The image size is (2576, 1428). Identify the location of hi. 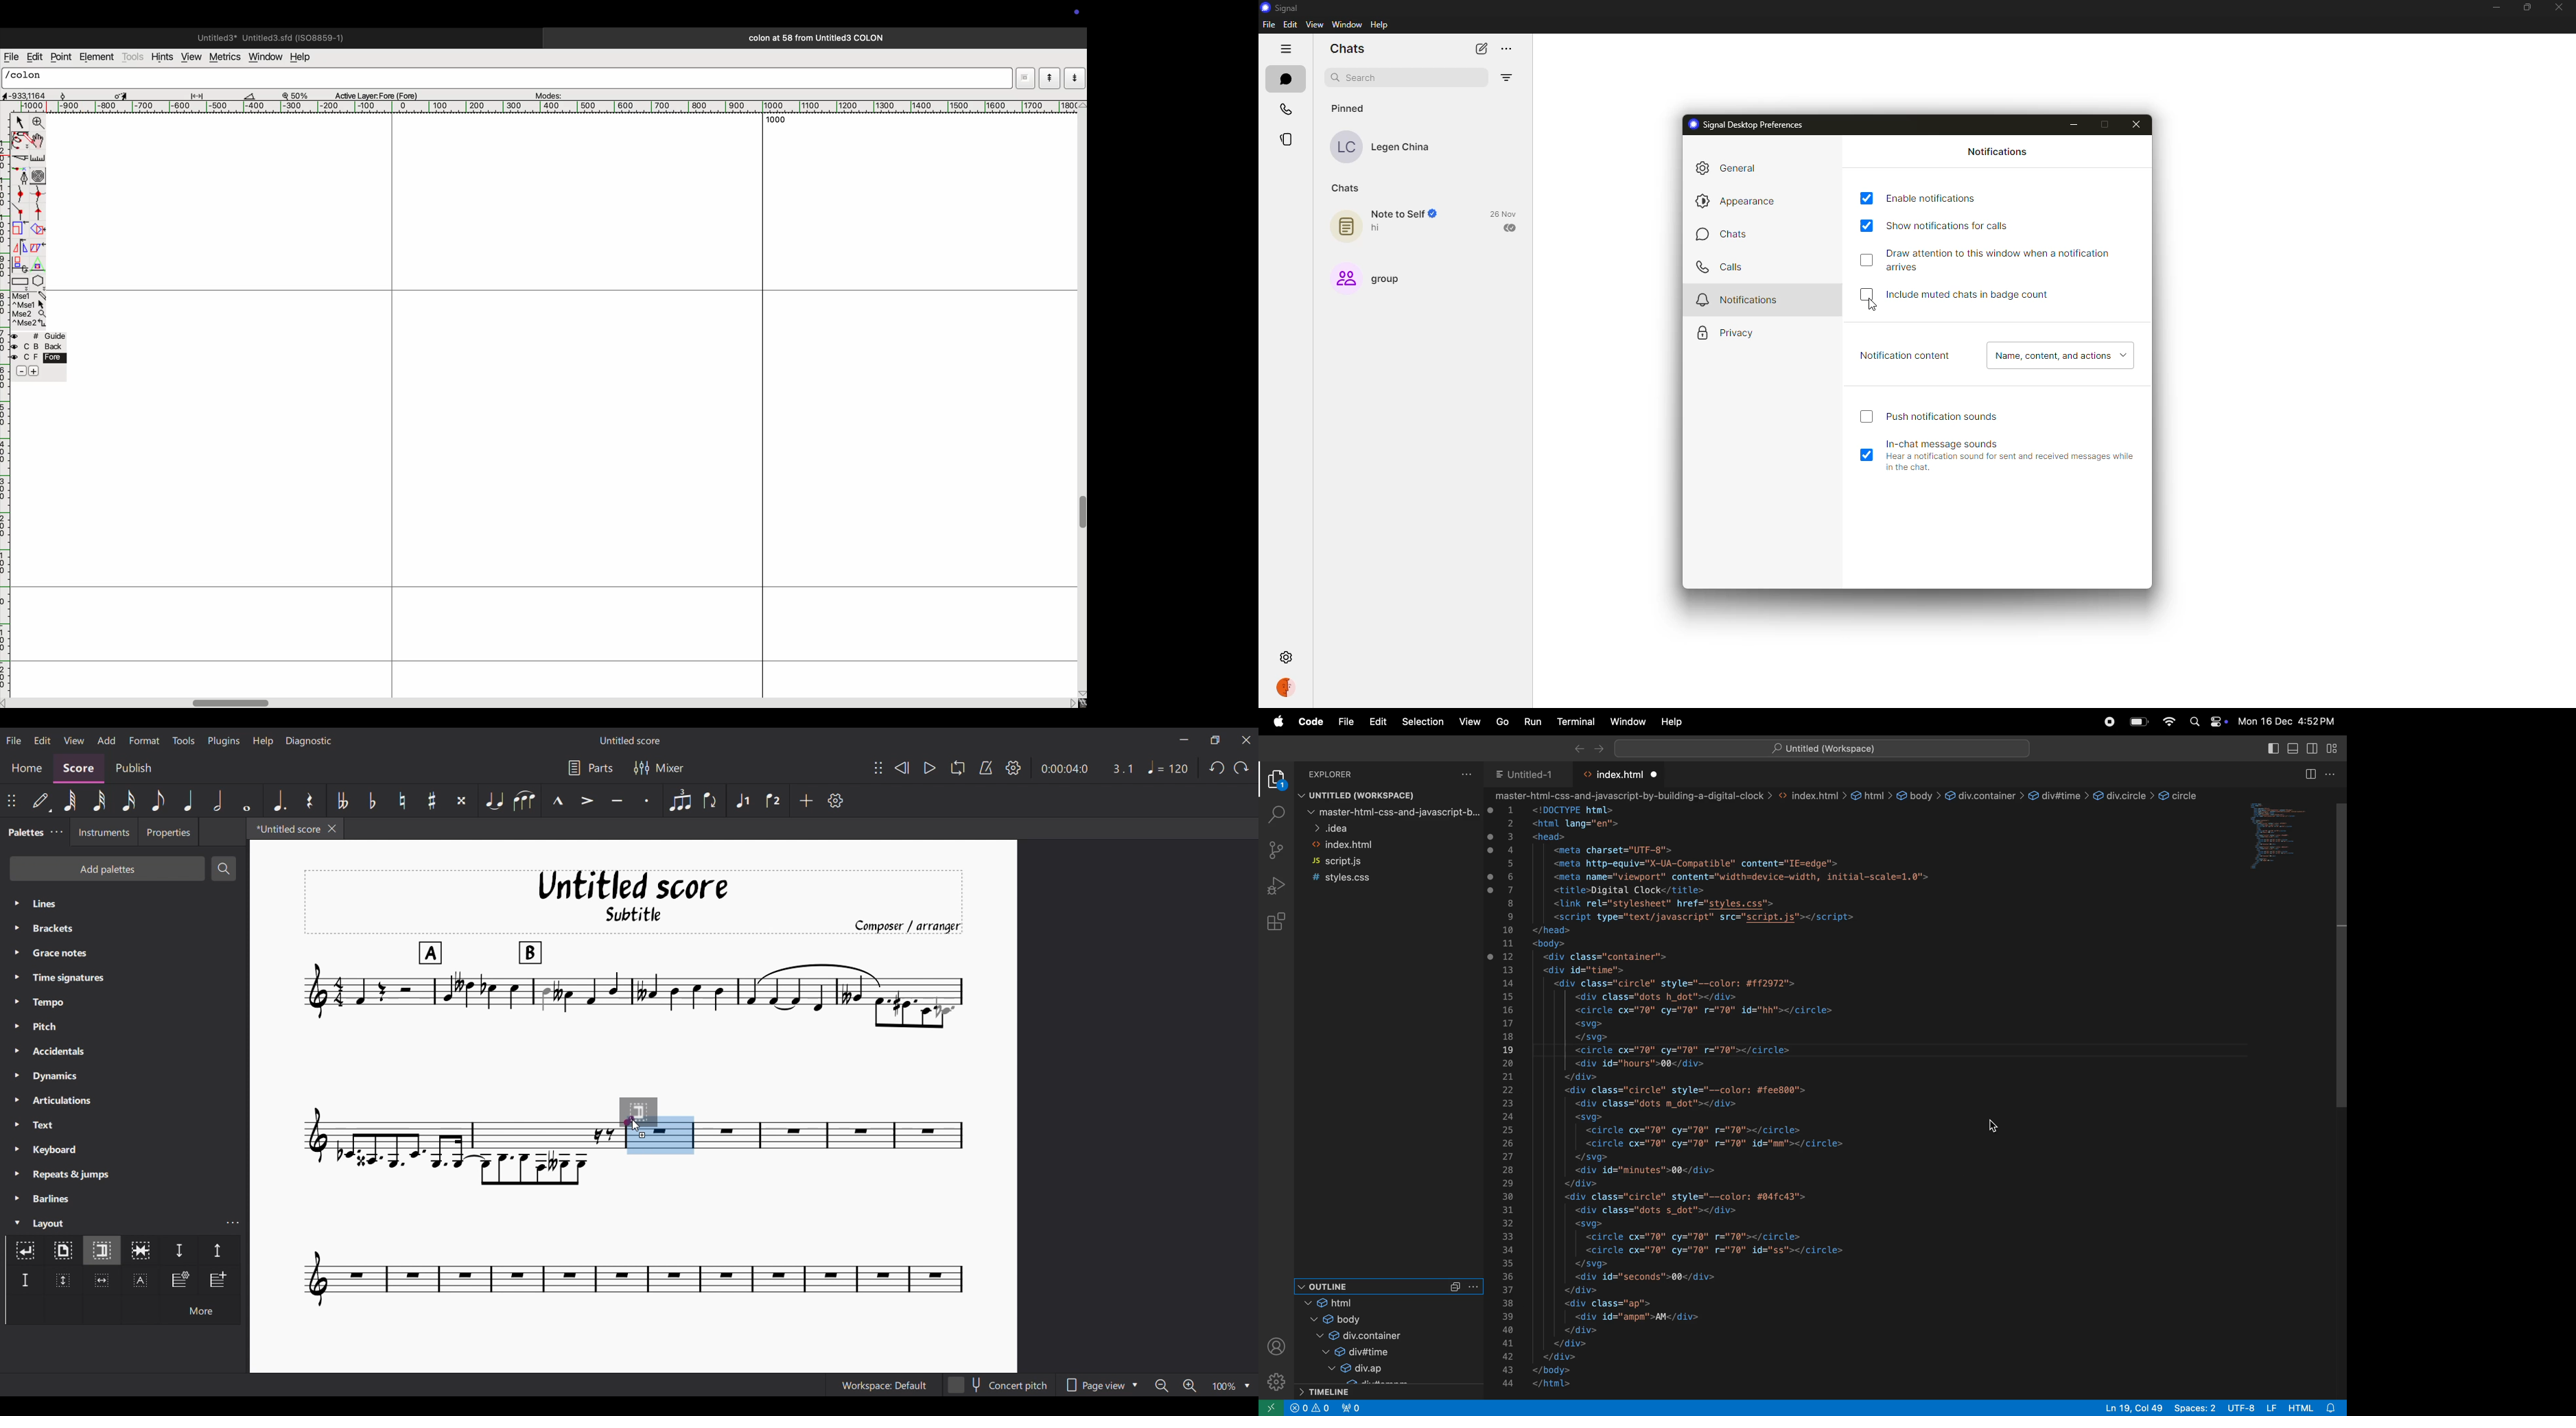
(1378, 228).